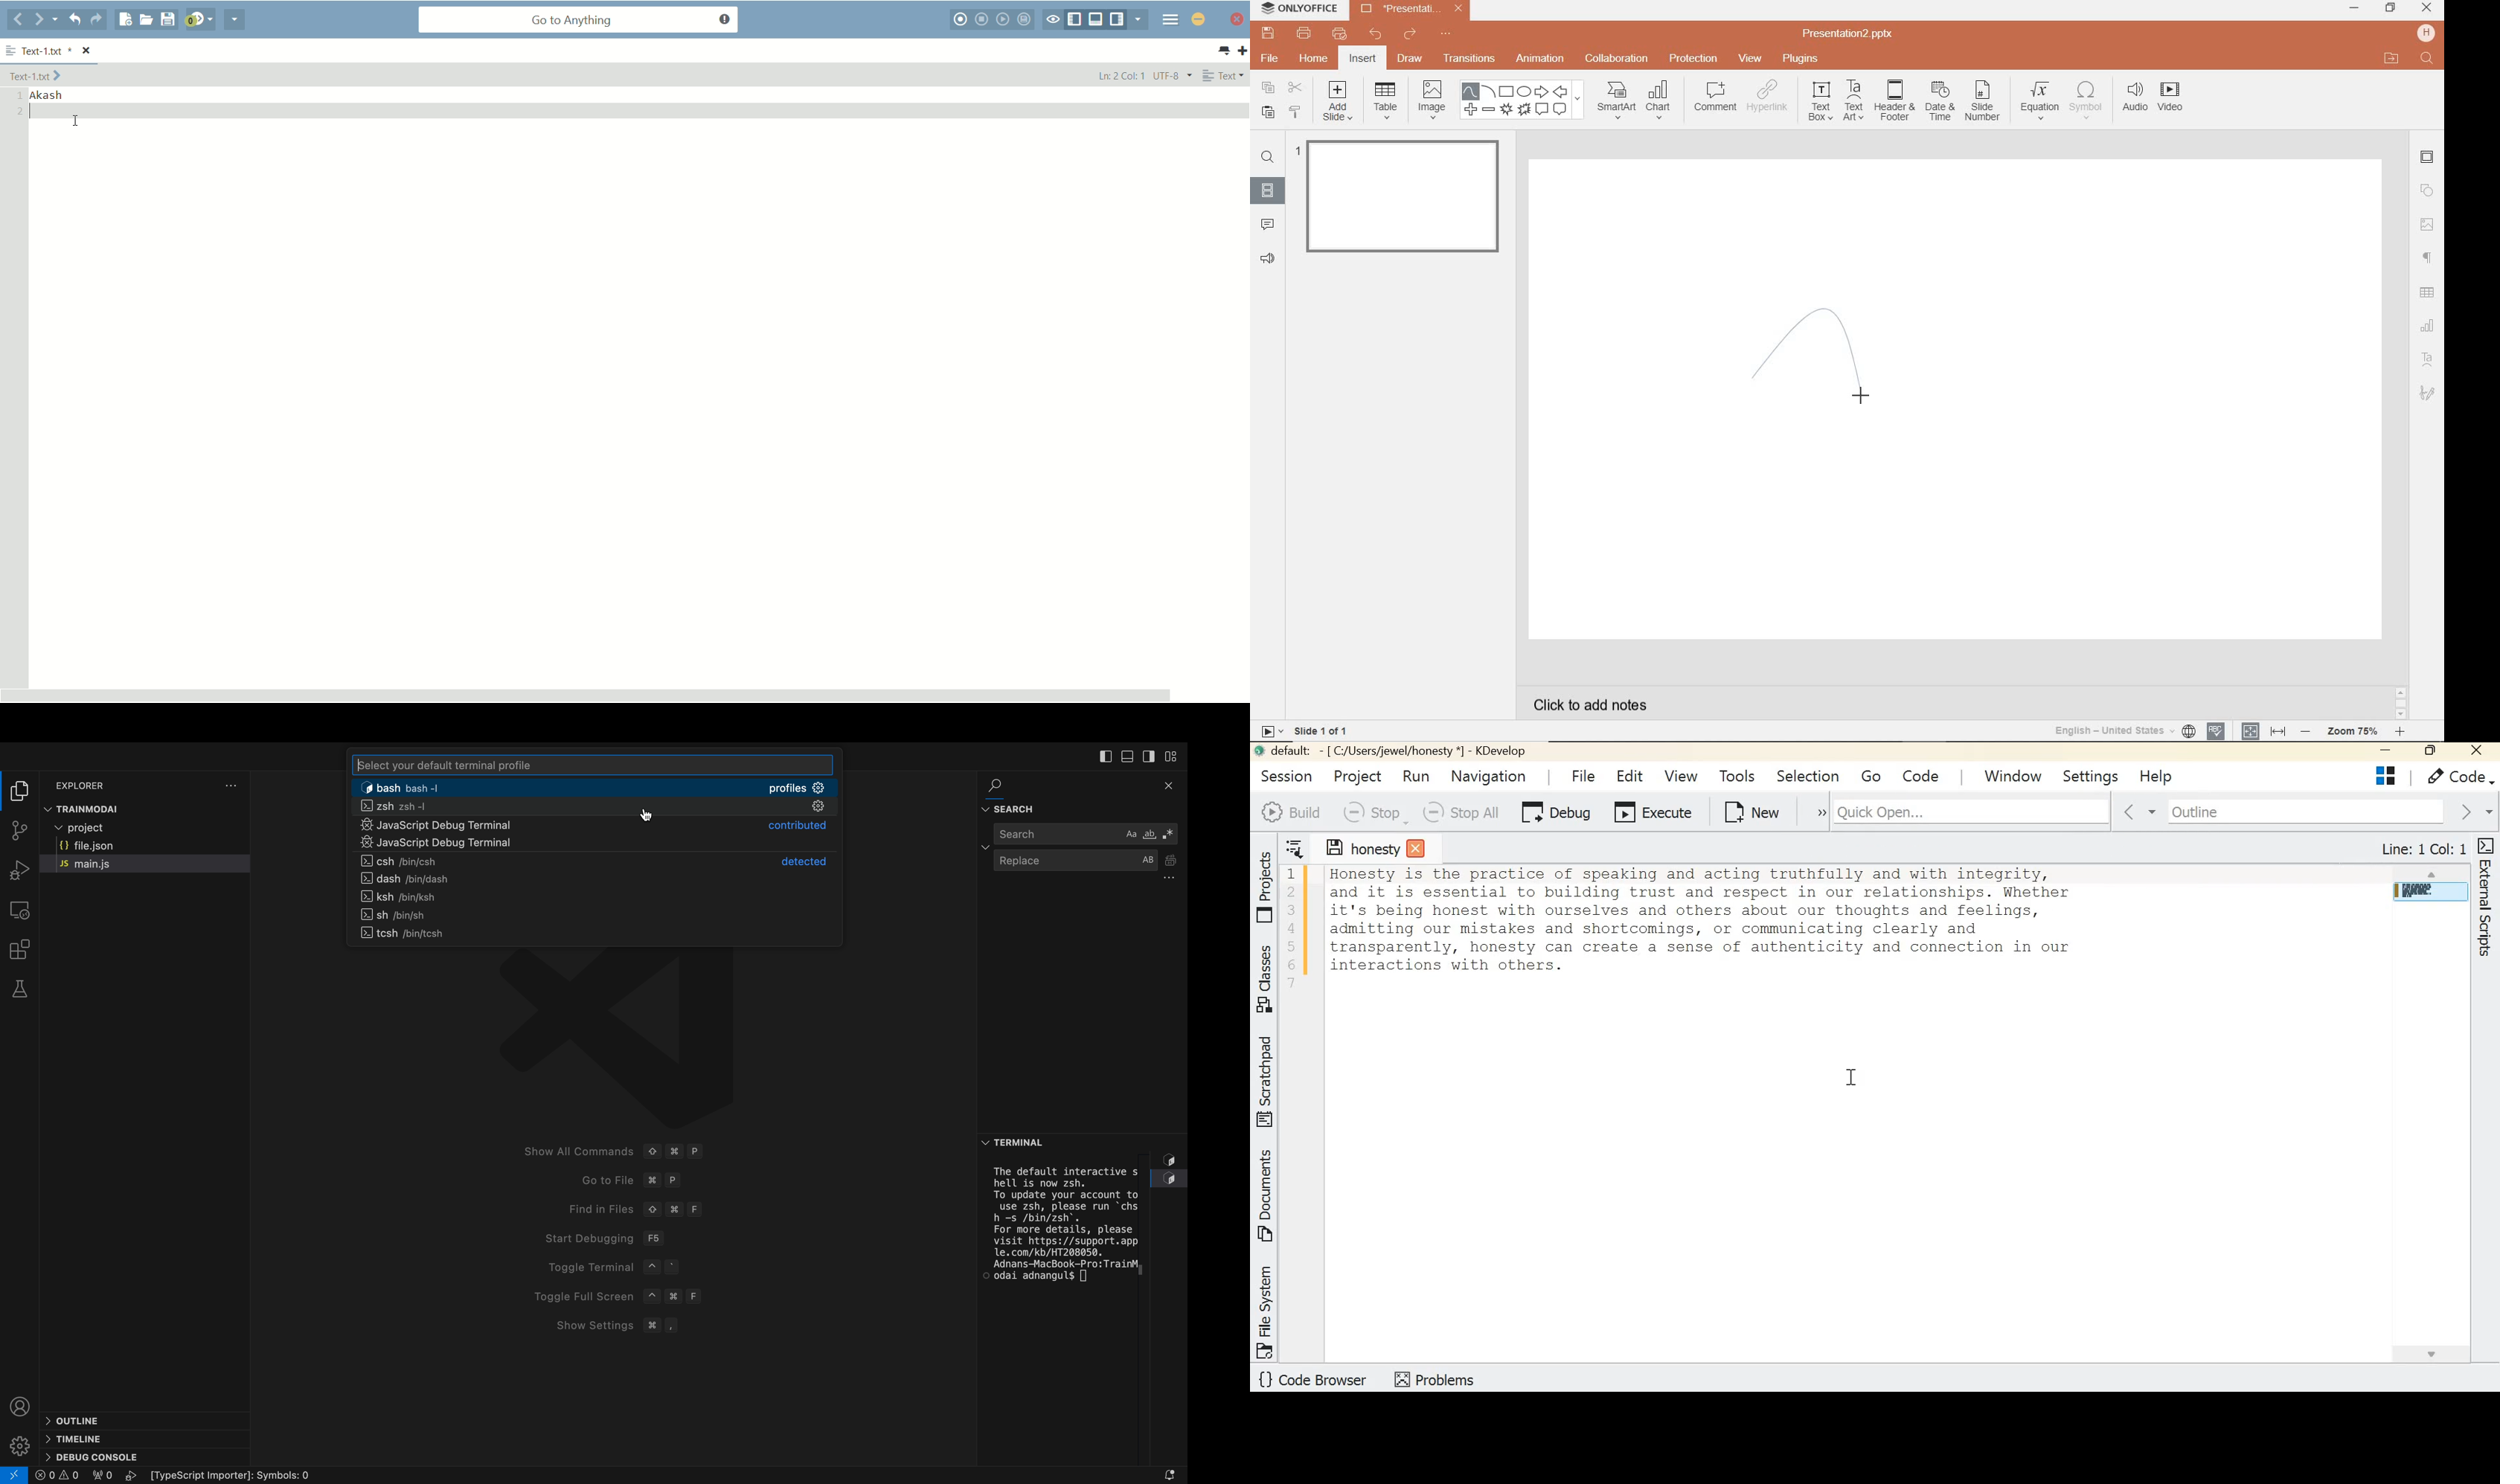 The width and height of the screenshot is (2520, 1484). What do you see at coordinates (1138, 19) in the screenshot?
I see `show specific sidebar/tab` at bounding box center [1138, 19].